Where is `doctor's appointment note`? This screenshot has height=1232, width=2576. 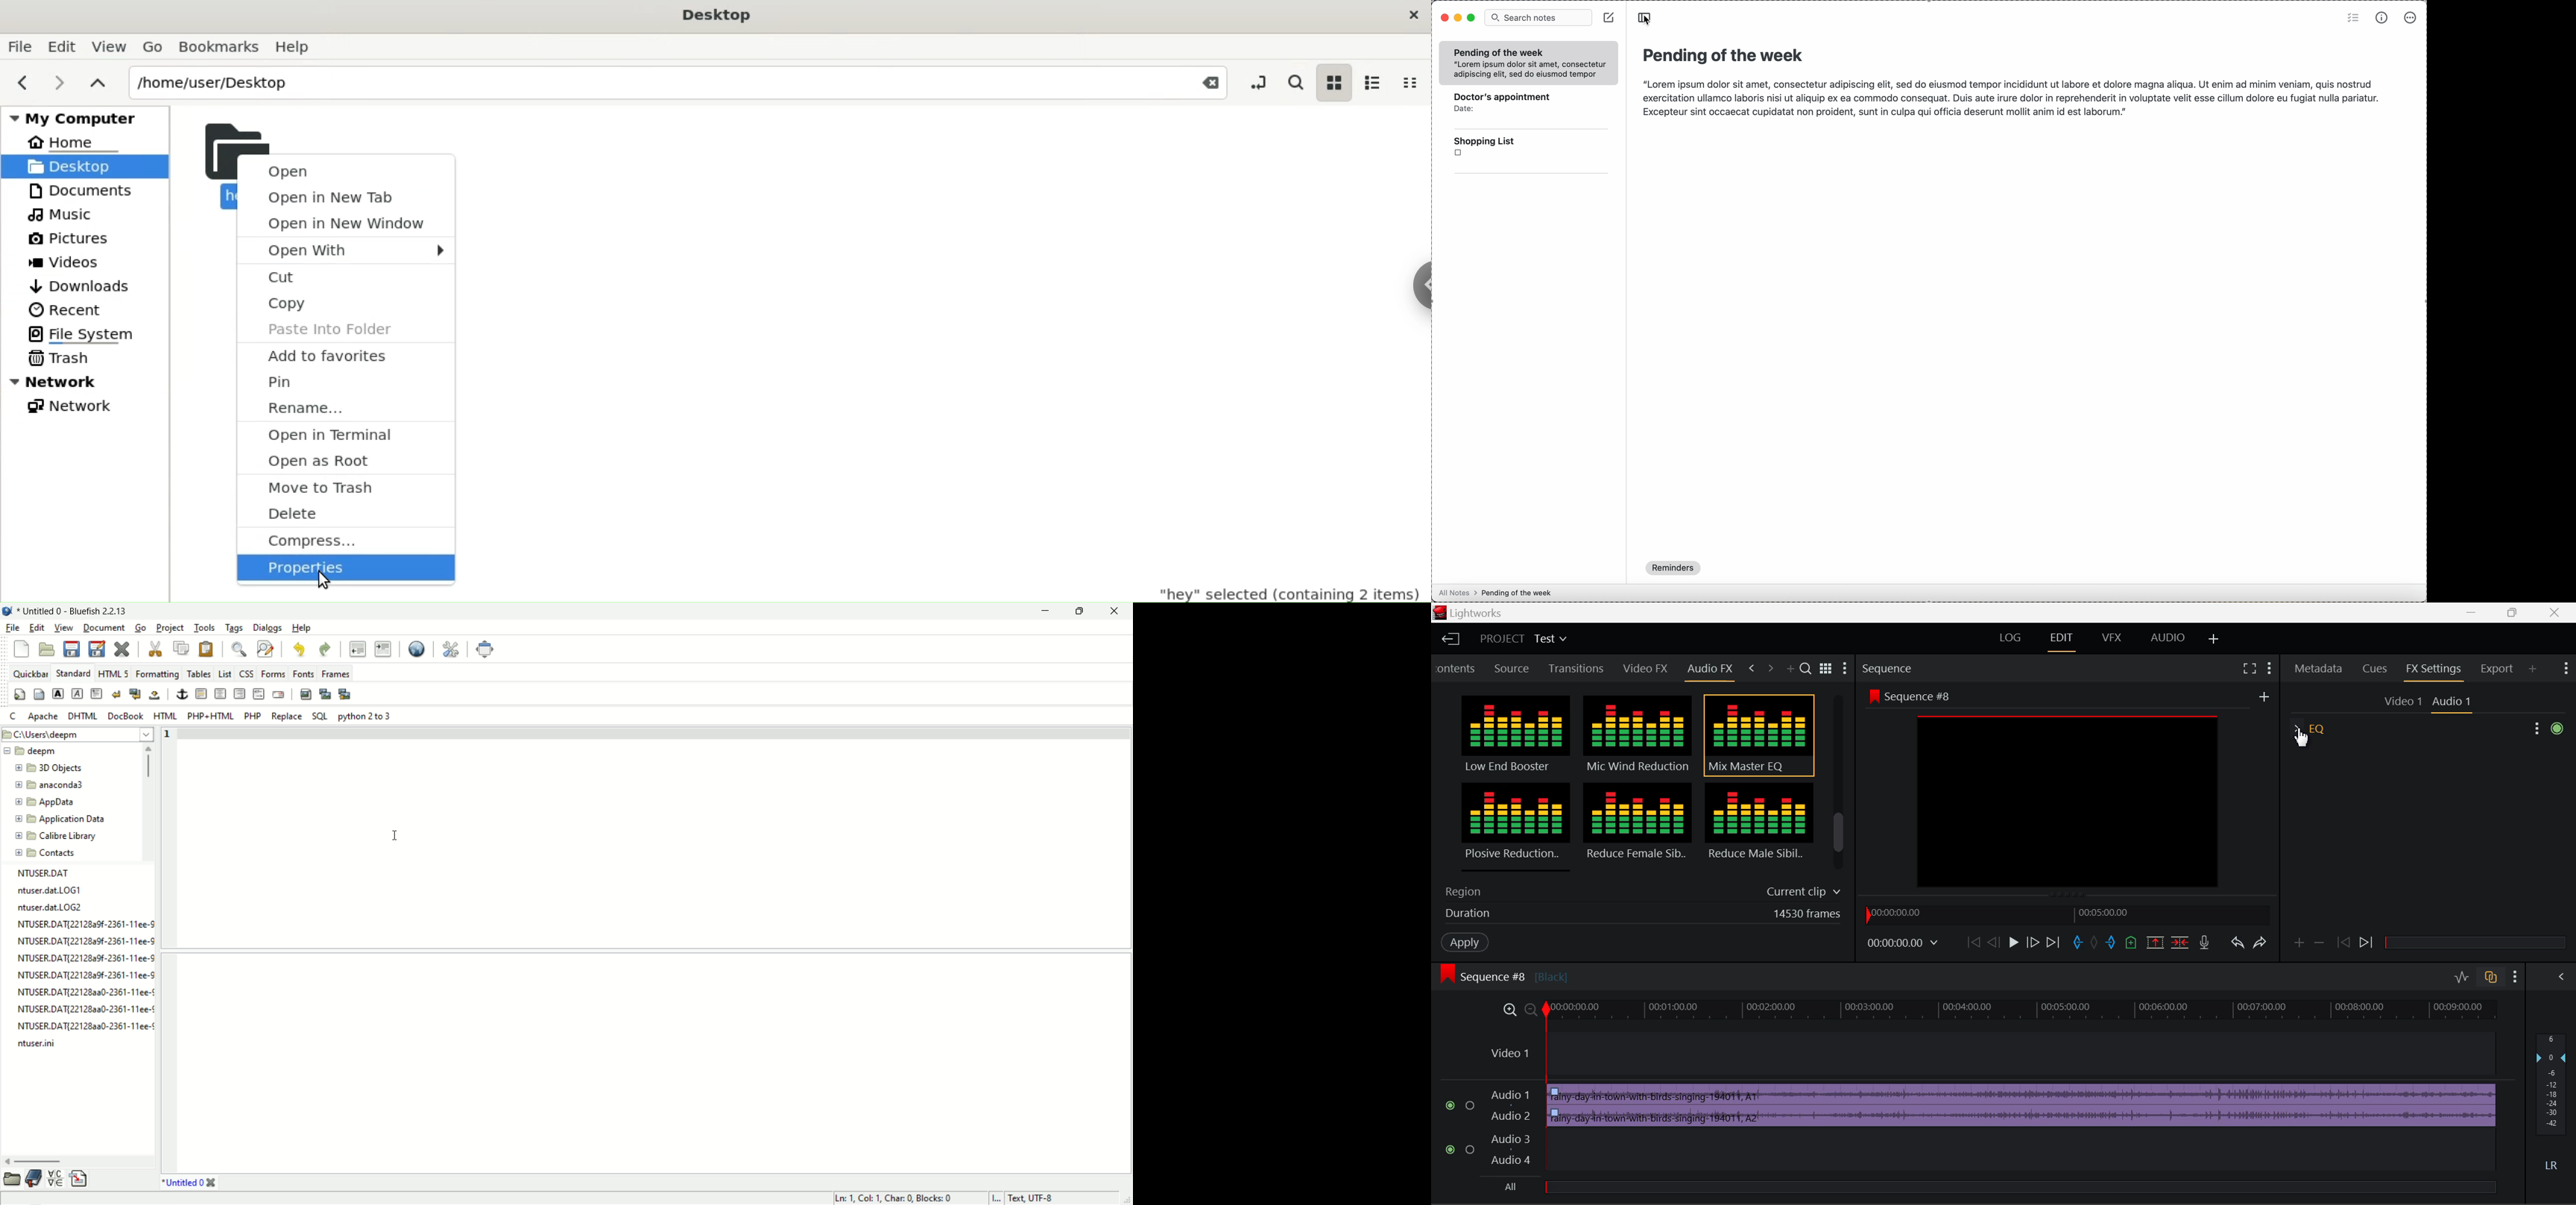 doctor's appointment note is located at coordinates (1513, 107).